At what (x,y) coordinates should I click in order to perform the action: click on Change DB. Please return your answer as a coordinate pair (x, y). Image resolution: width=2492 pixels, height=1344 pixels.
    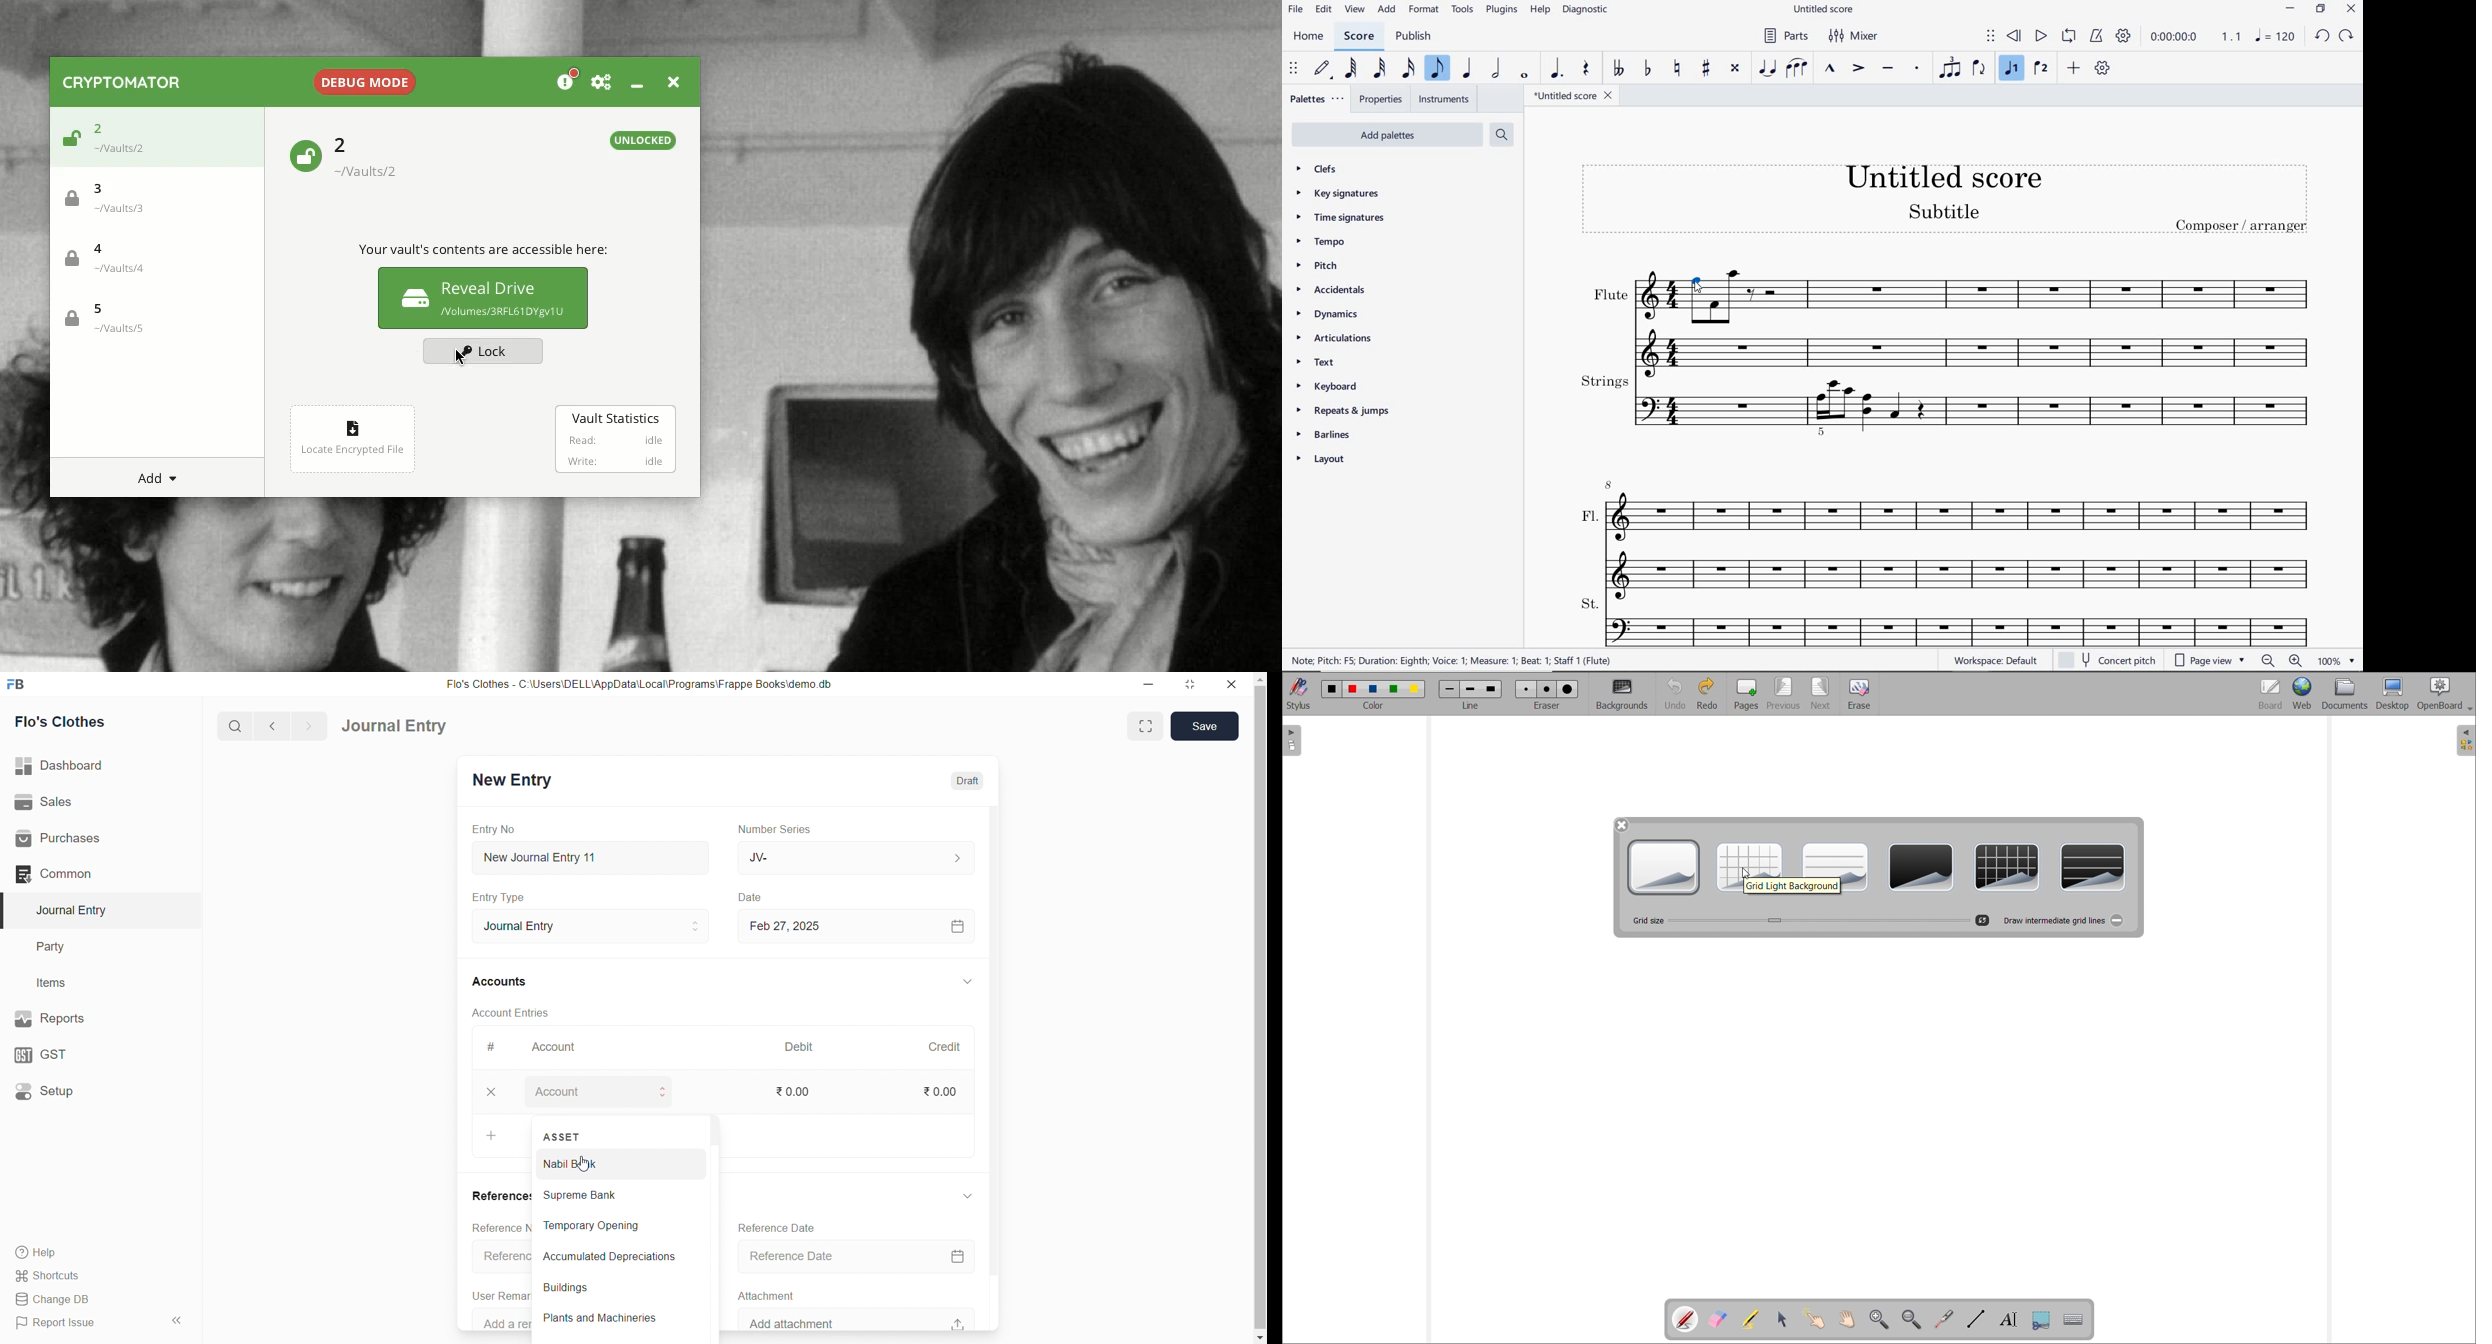
    Looking at the image, I should click on (82, 1298).